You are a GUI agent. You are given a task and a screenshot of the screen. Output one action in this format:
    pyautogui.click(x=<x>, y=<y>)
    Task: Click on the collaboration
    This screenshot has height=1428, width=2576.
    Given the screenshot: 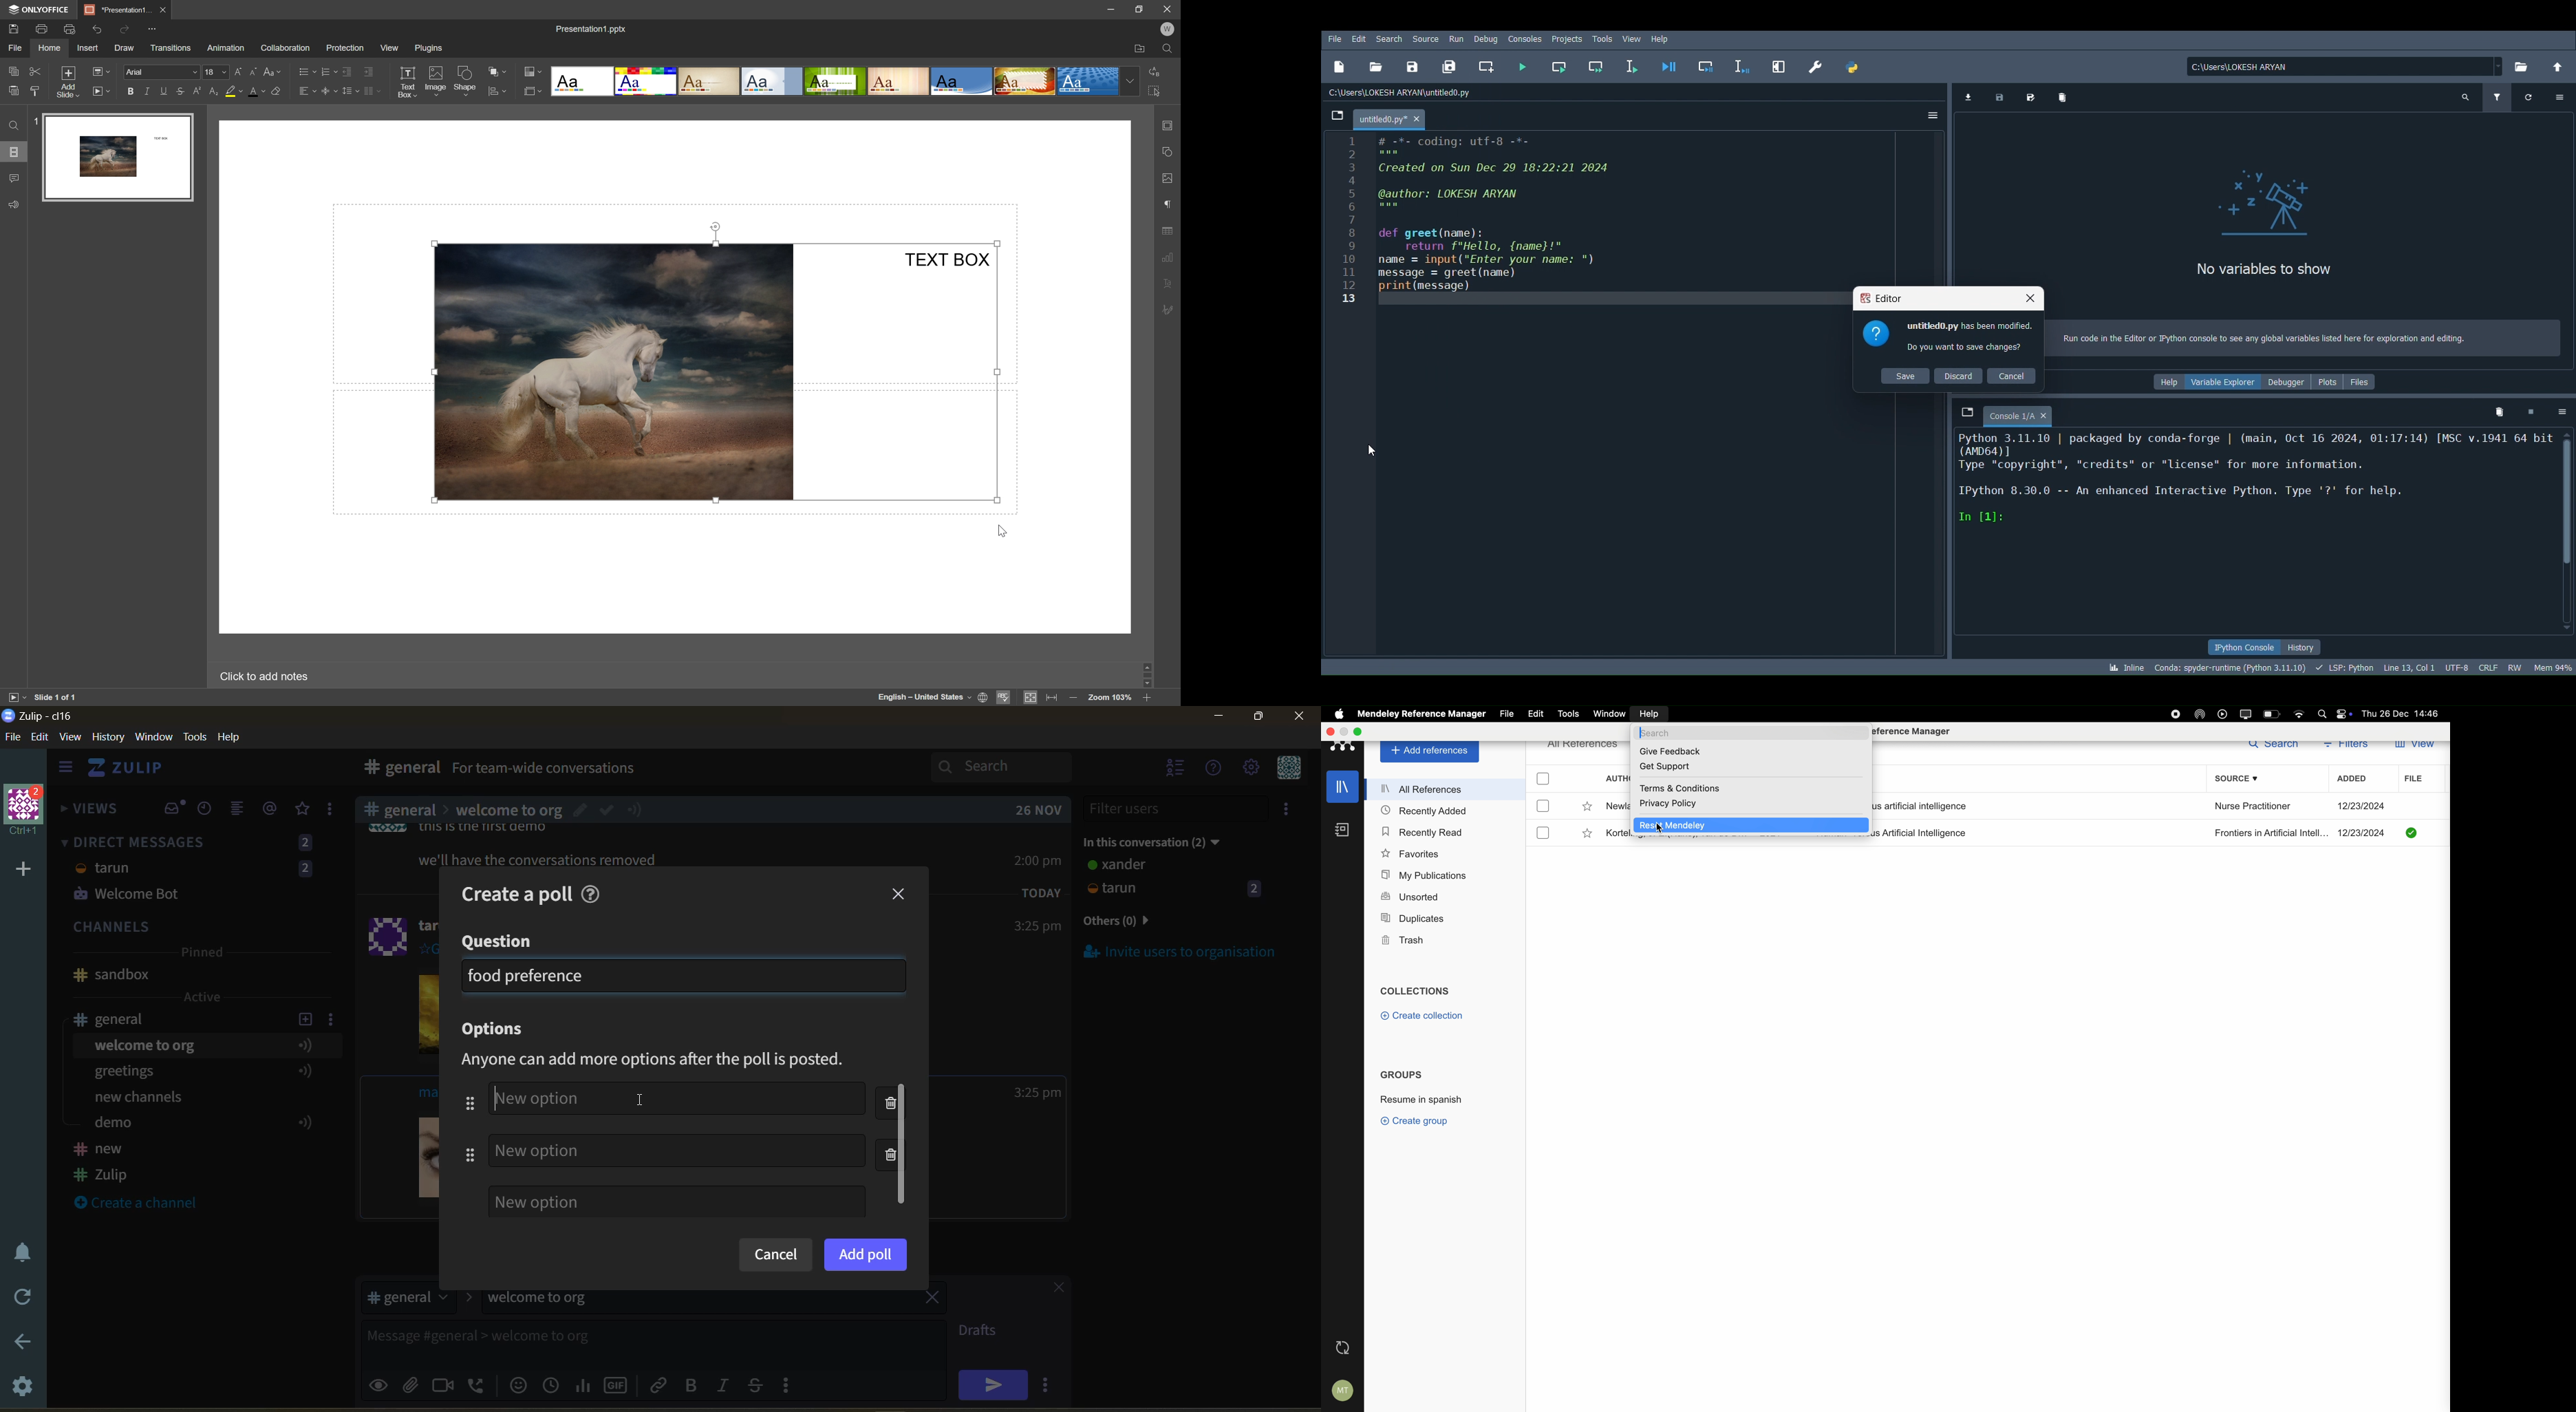 What is the action you would take?
    pyautogui.click(x=287, y=48)
    